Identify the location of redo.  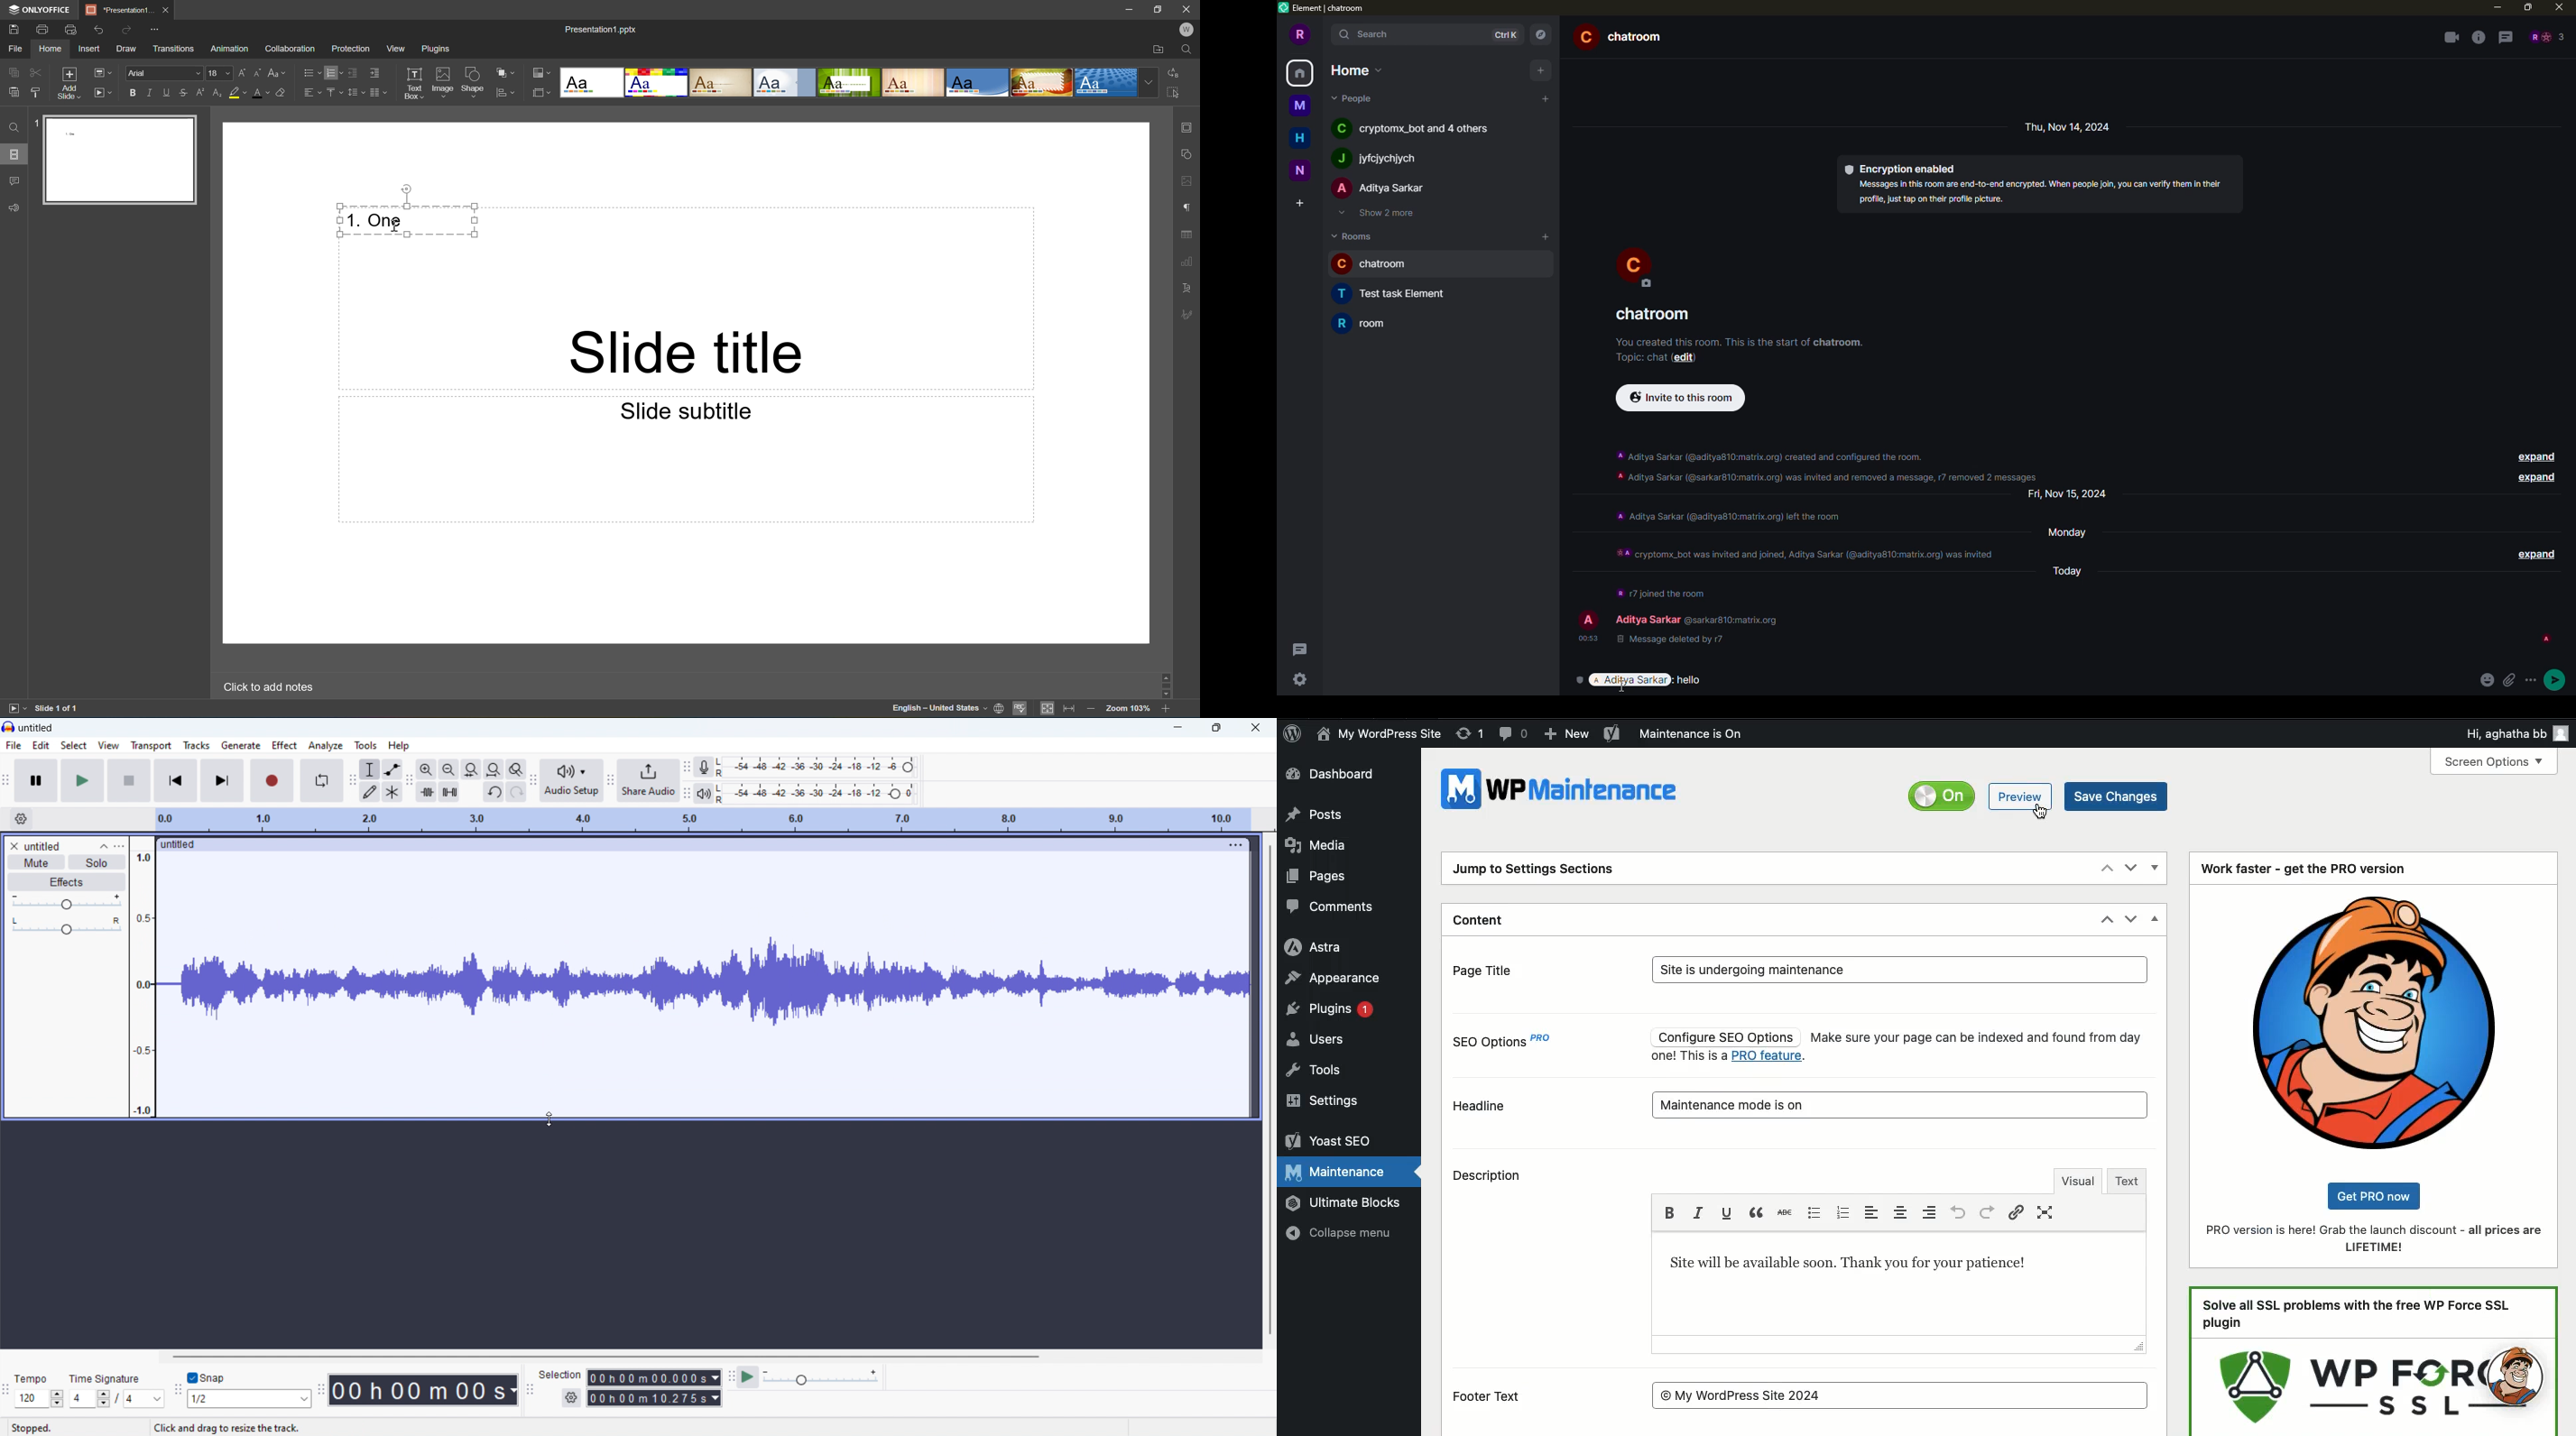
(516, 792).